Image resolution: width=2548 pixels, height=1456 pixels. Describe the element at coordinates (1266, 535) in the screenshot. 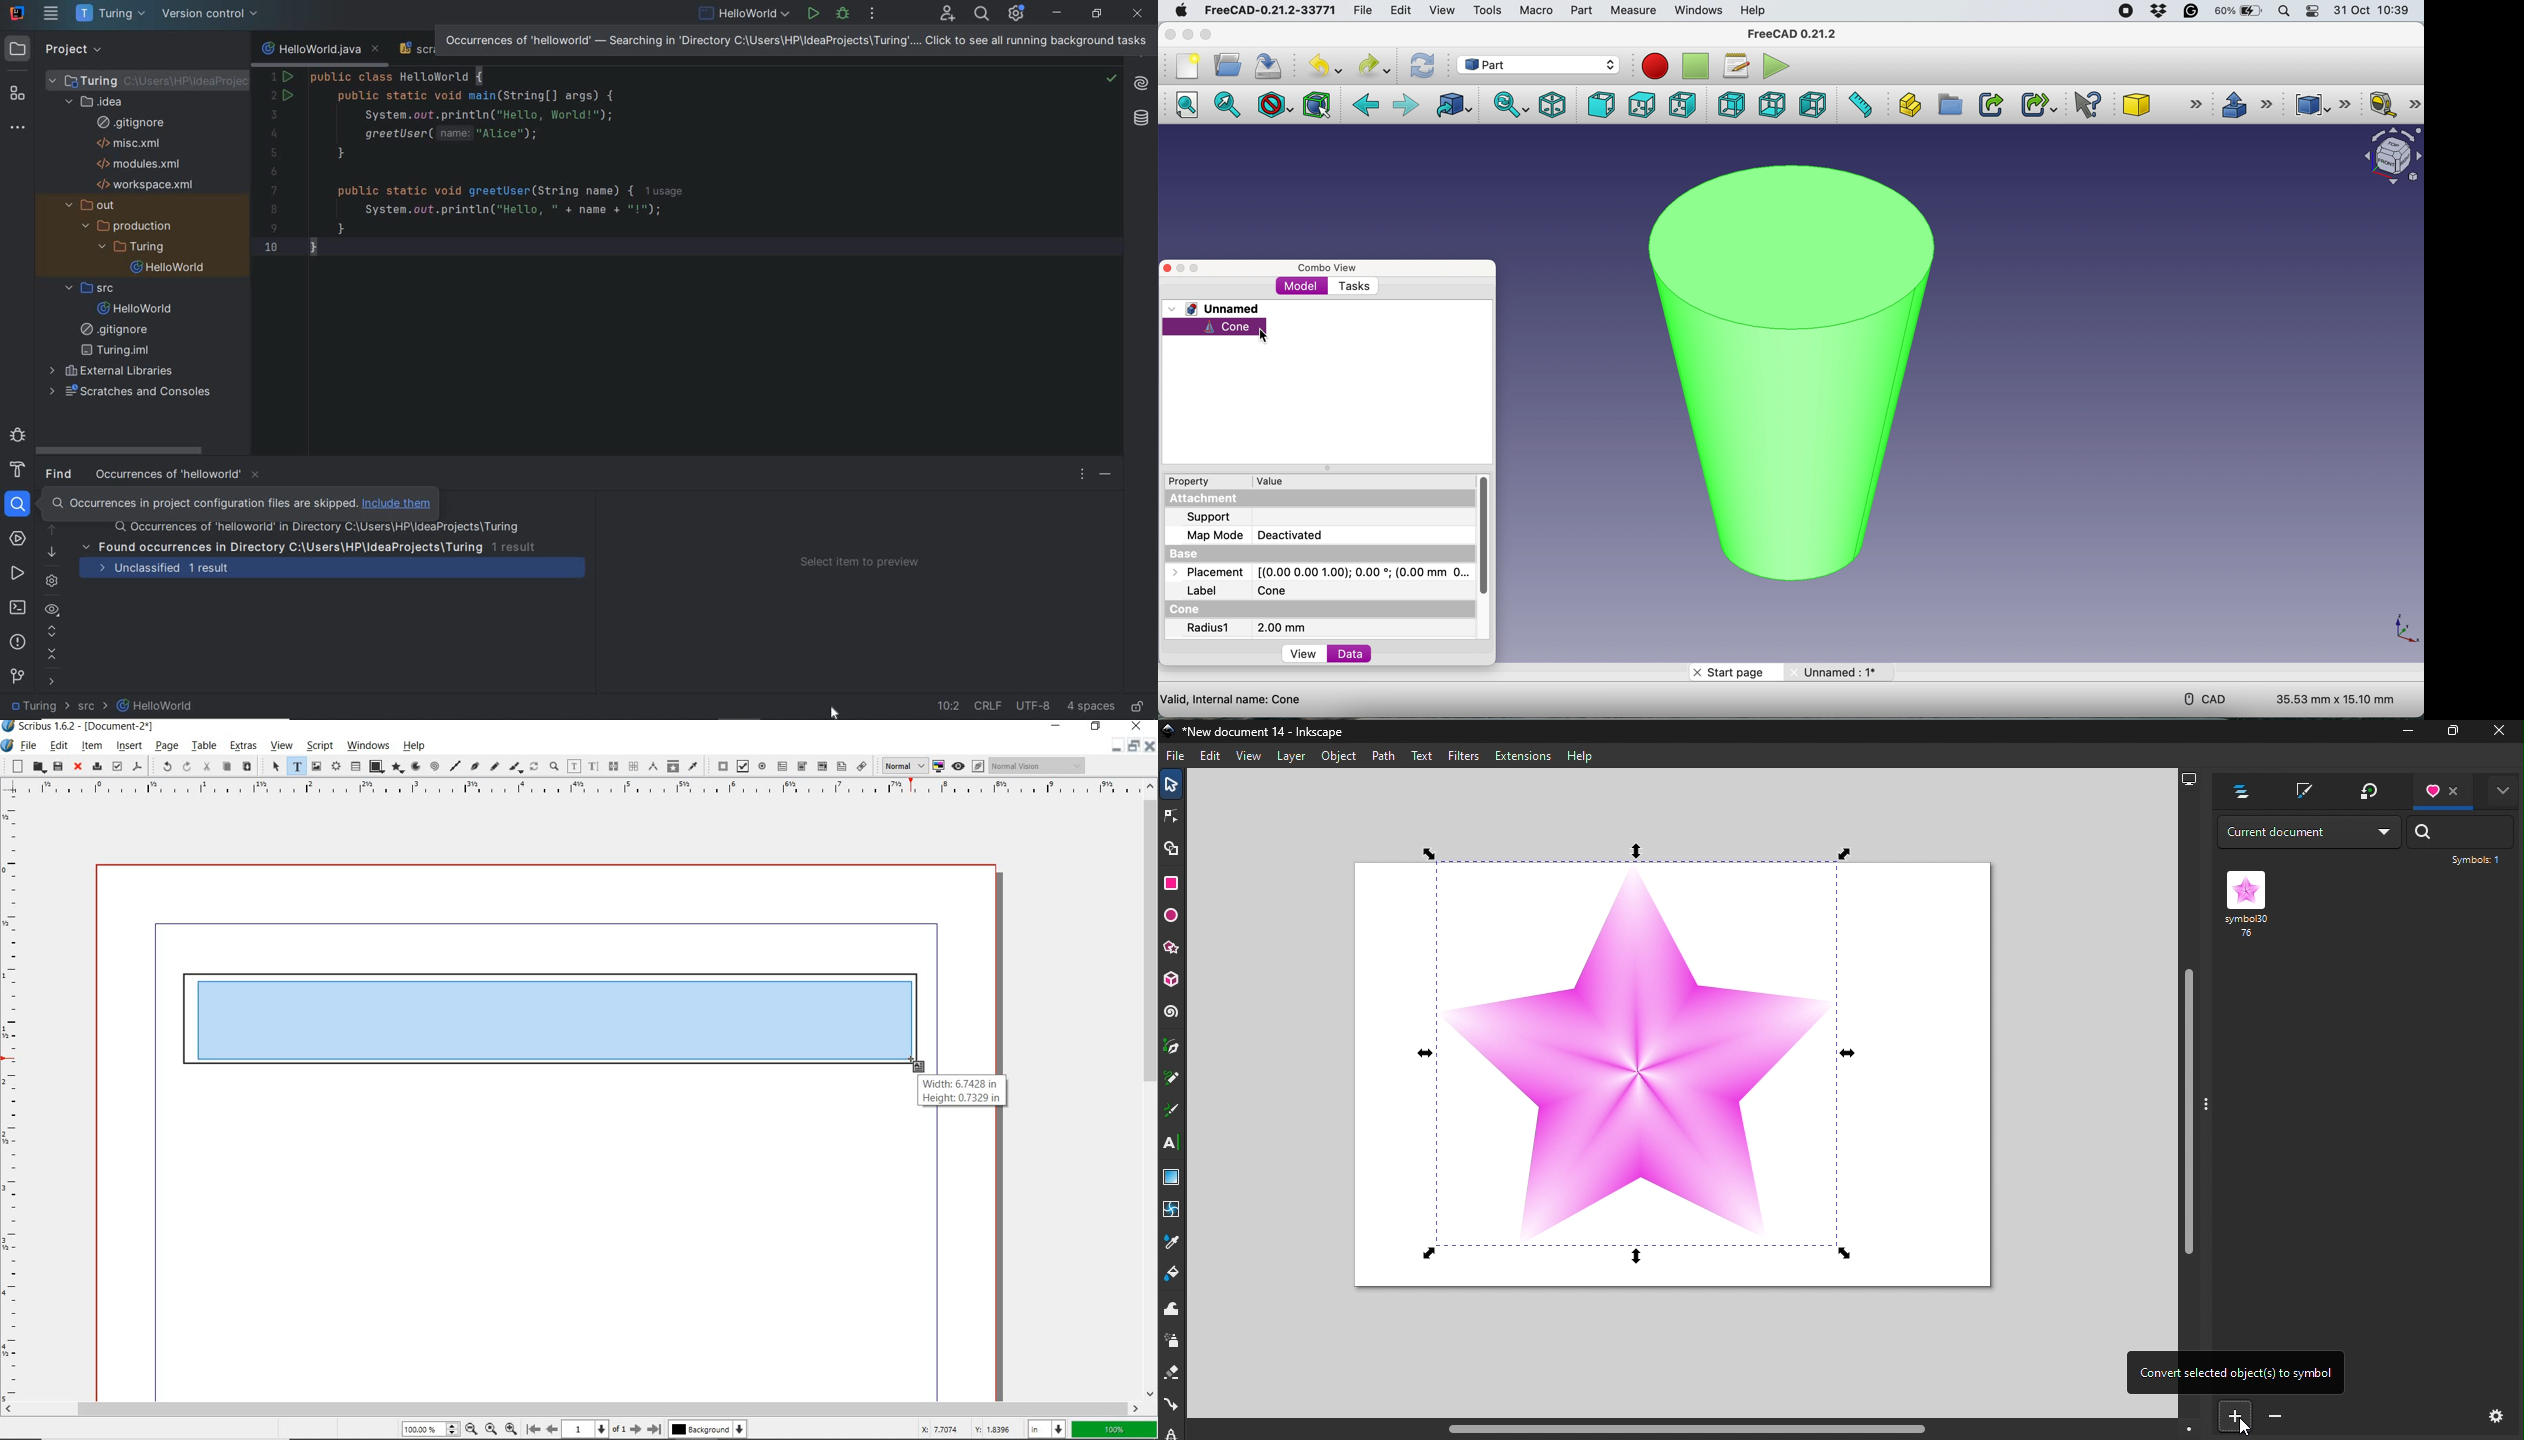

I see `map mode: Deactivated` at that location.